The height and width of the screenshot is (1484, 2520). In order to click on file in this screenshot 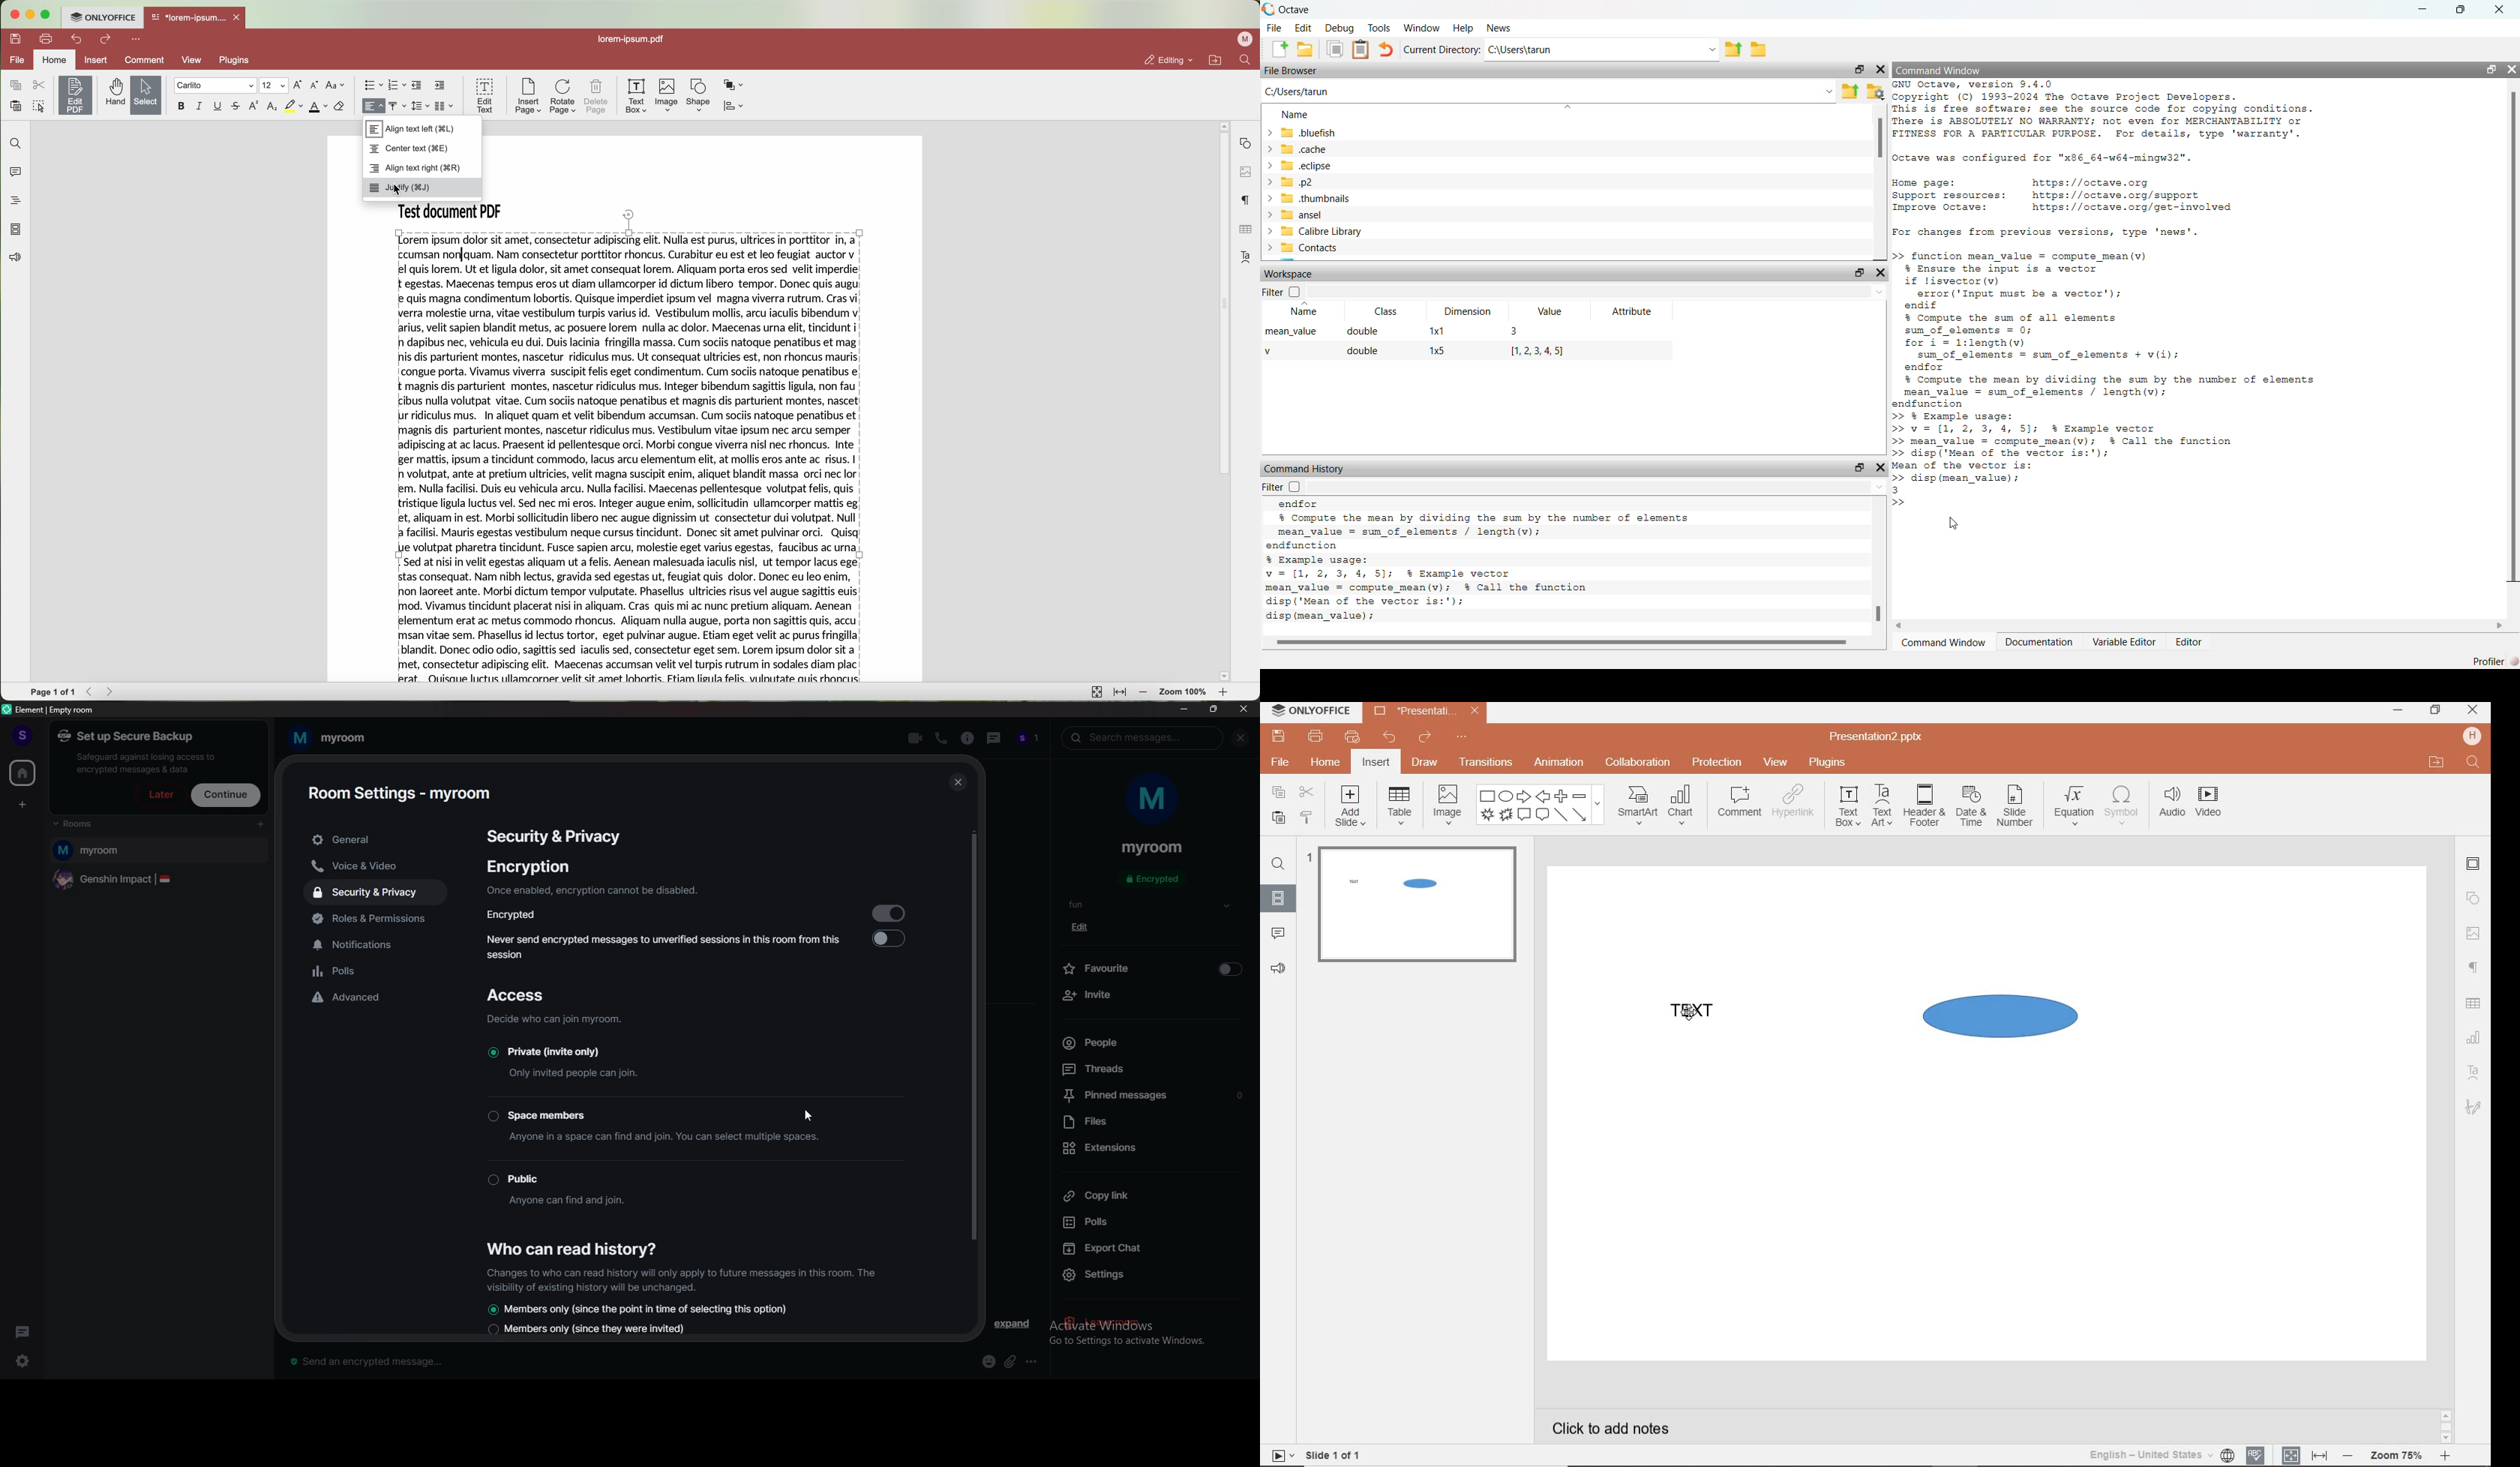, I will do `click(1281, 763)`.